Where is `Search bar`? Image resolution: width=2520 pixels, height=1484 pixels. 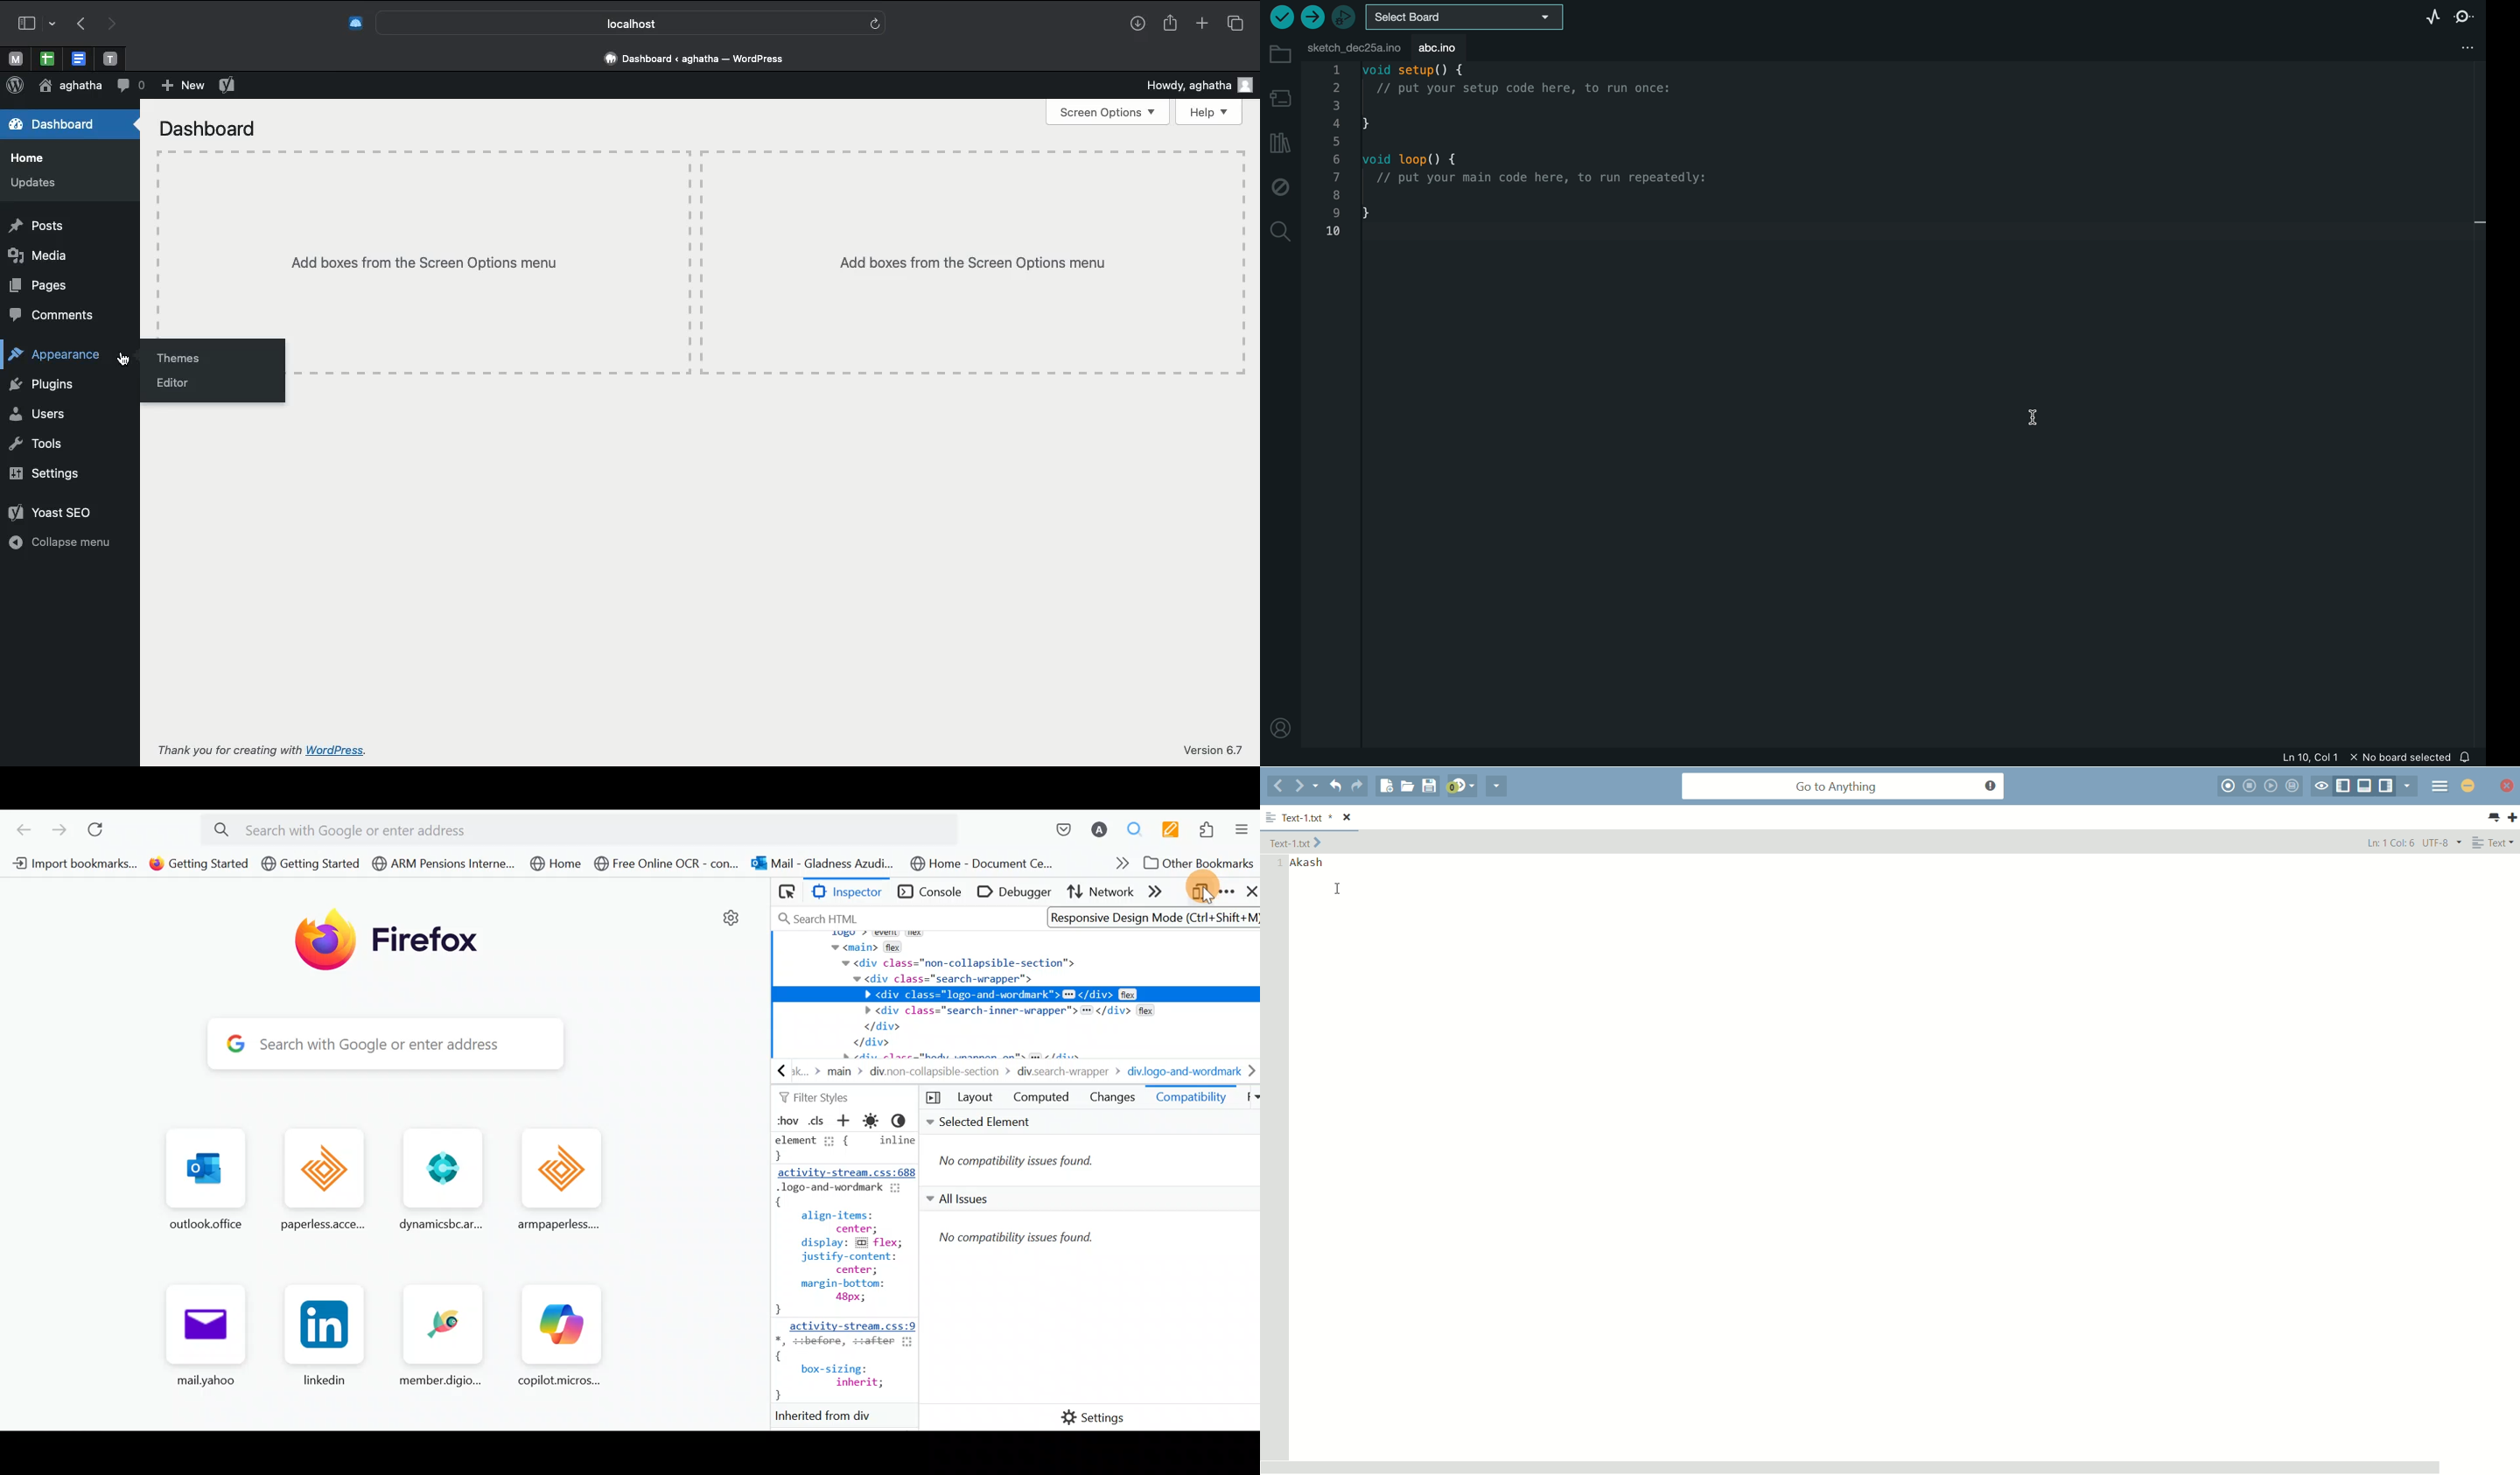 Search bar is located at coordinates (372, 1045).